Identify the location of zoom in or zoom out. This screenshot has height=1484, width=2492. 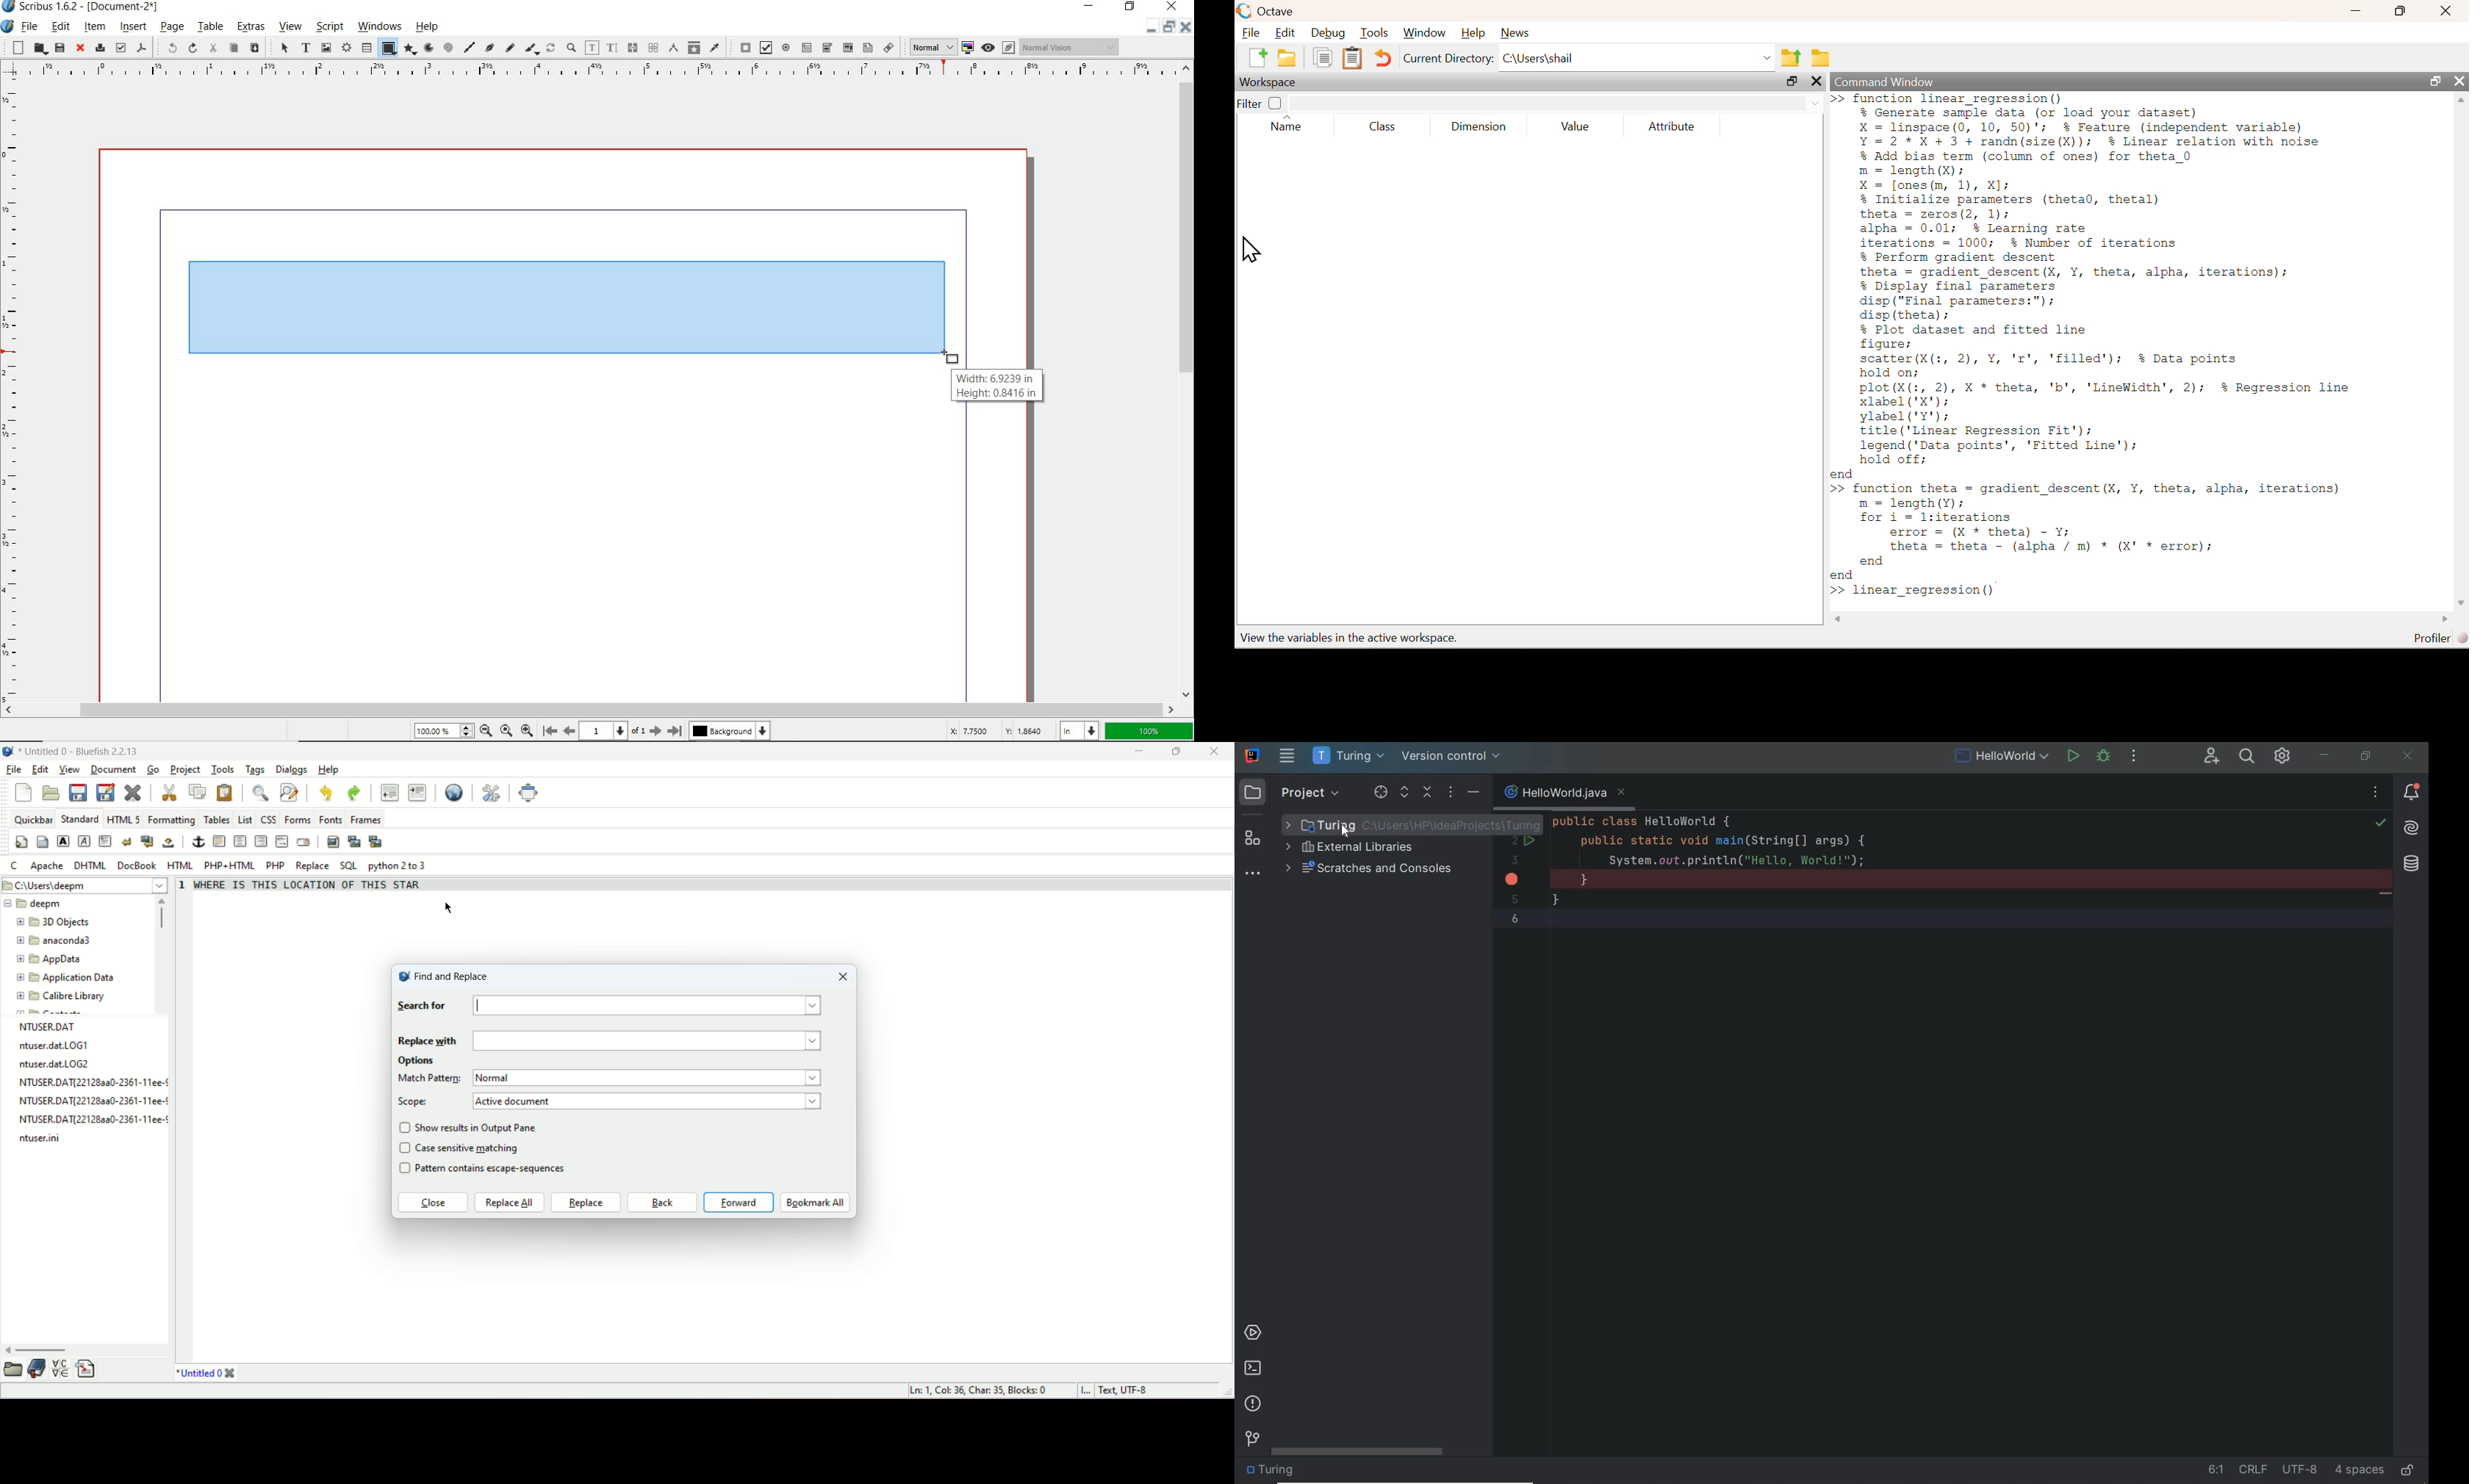
(571, 48).